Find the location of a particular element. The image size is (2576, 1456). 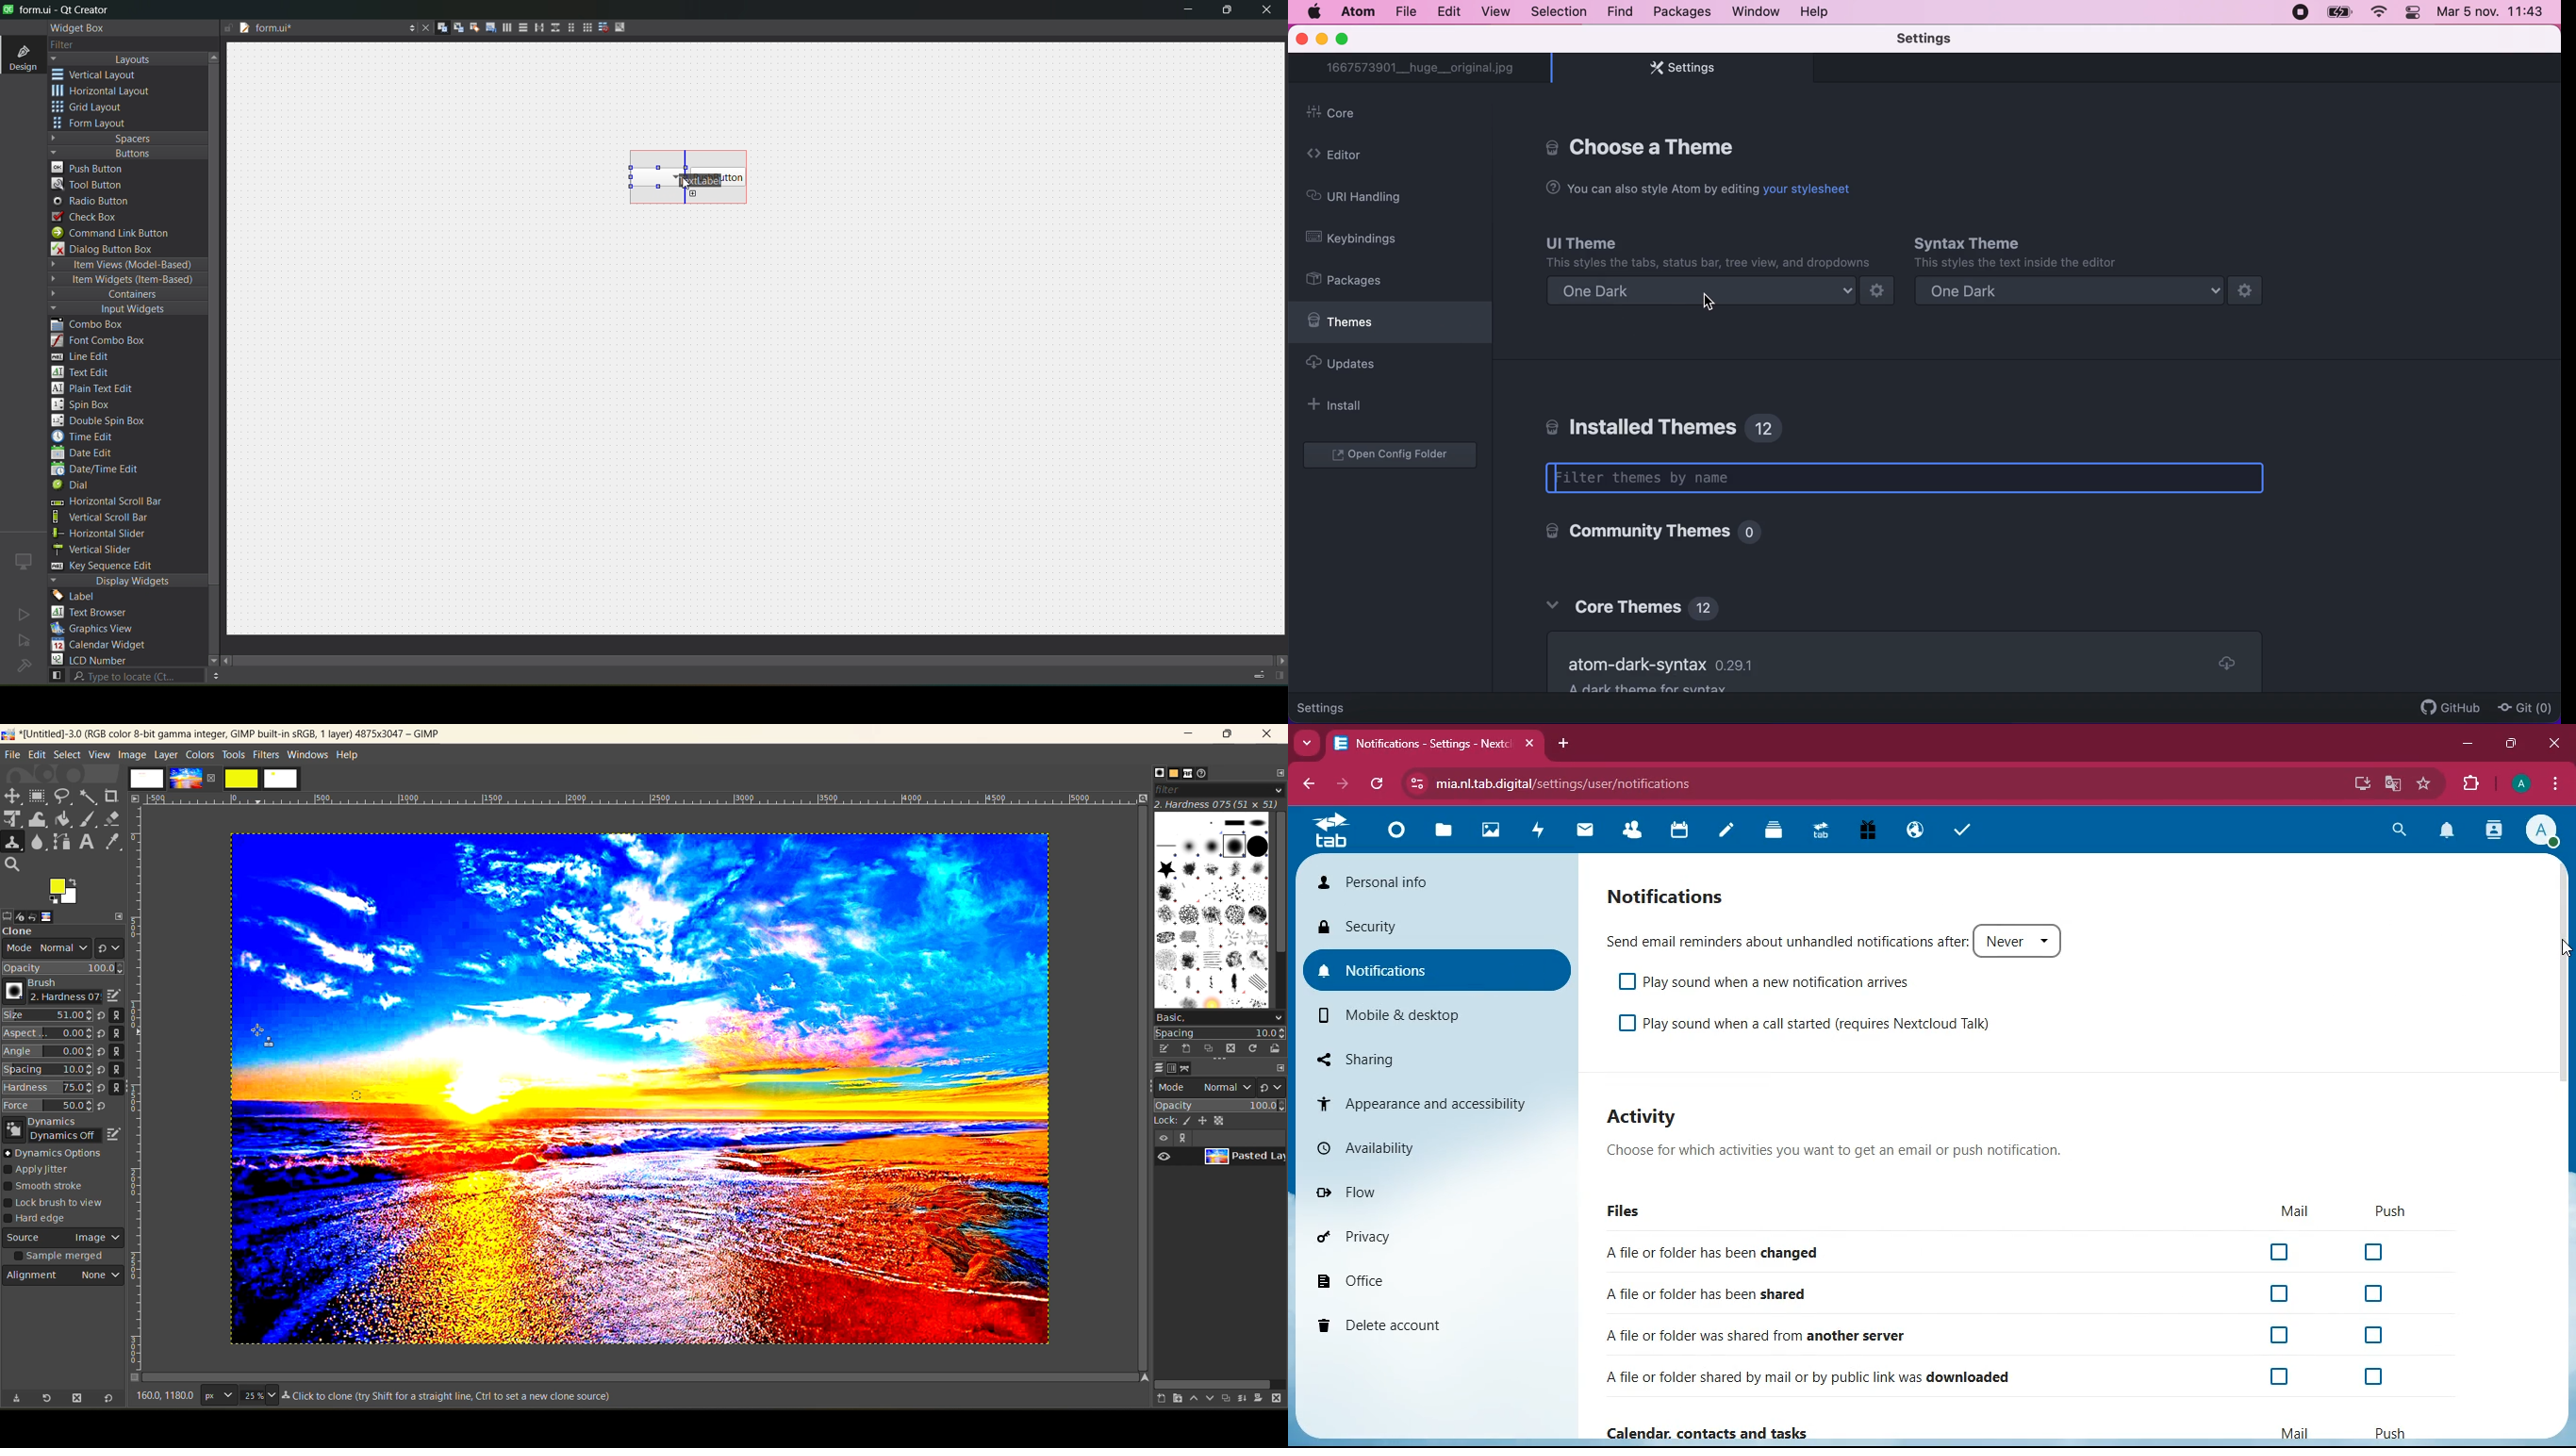

paths is located at coordinates (1191, 1069).